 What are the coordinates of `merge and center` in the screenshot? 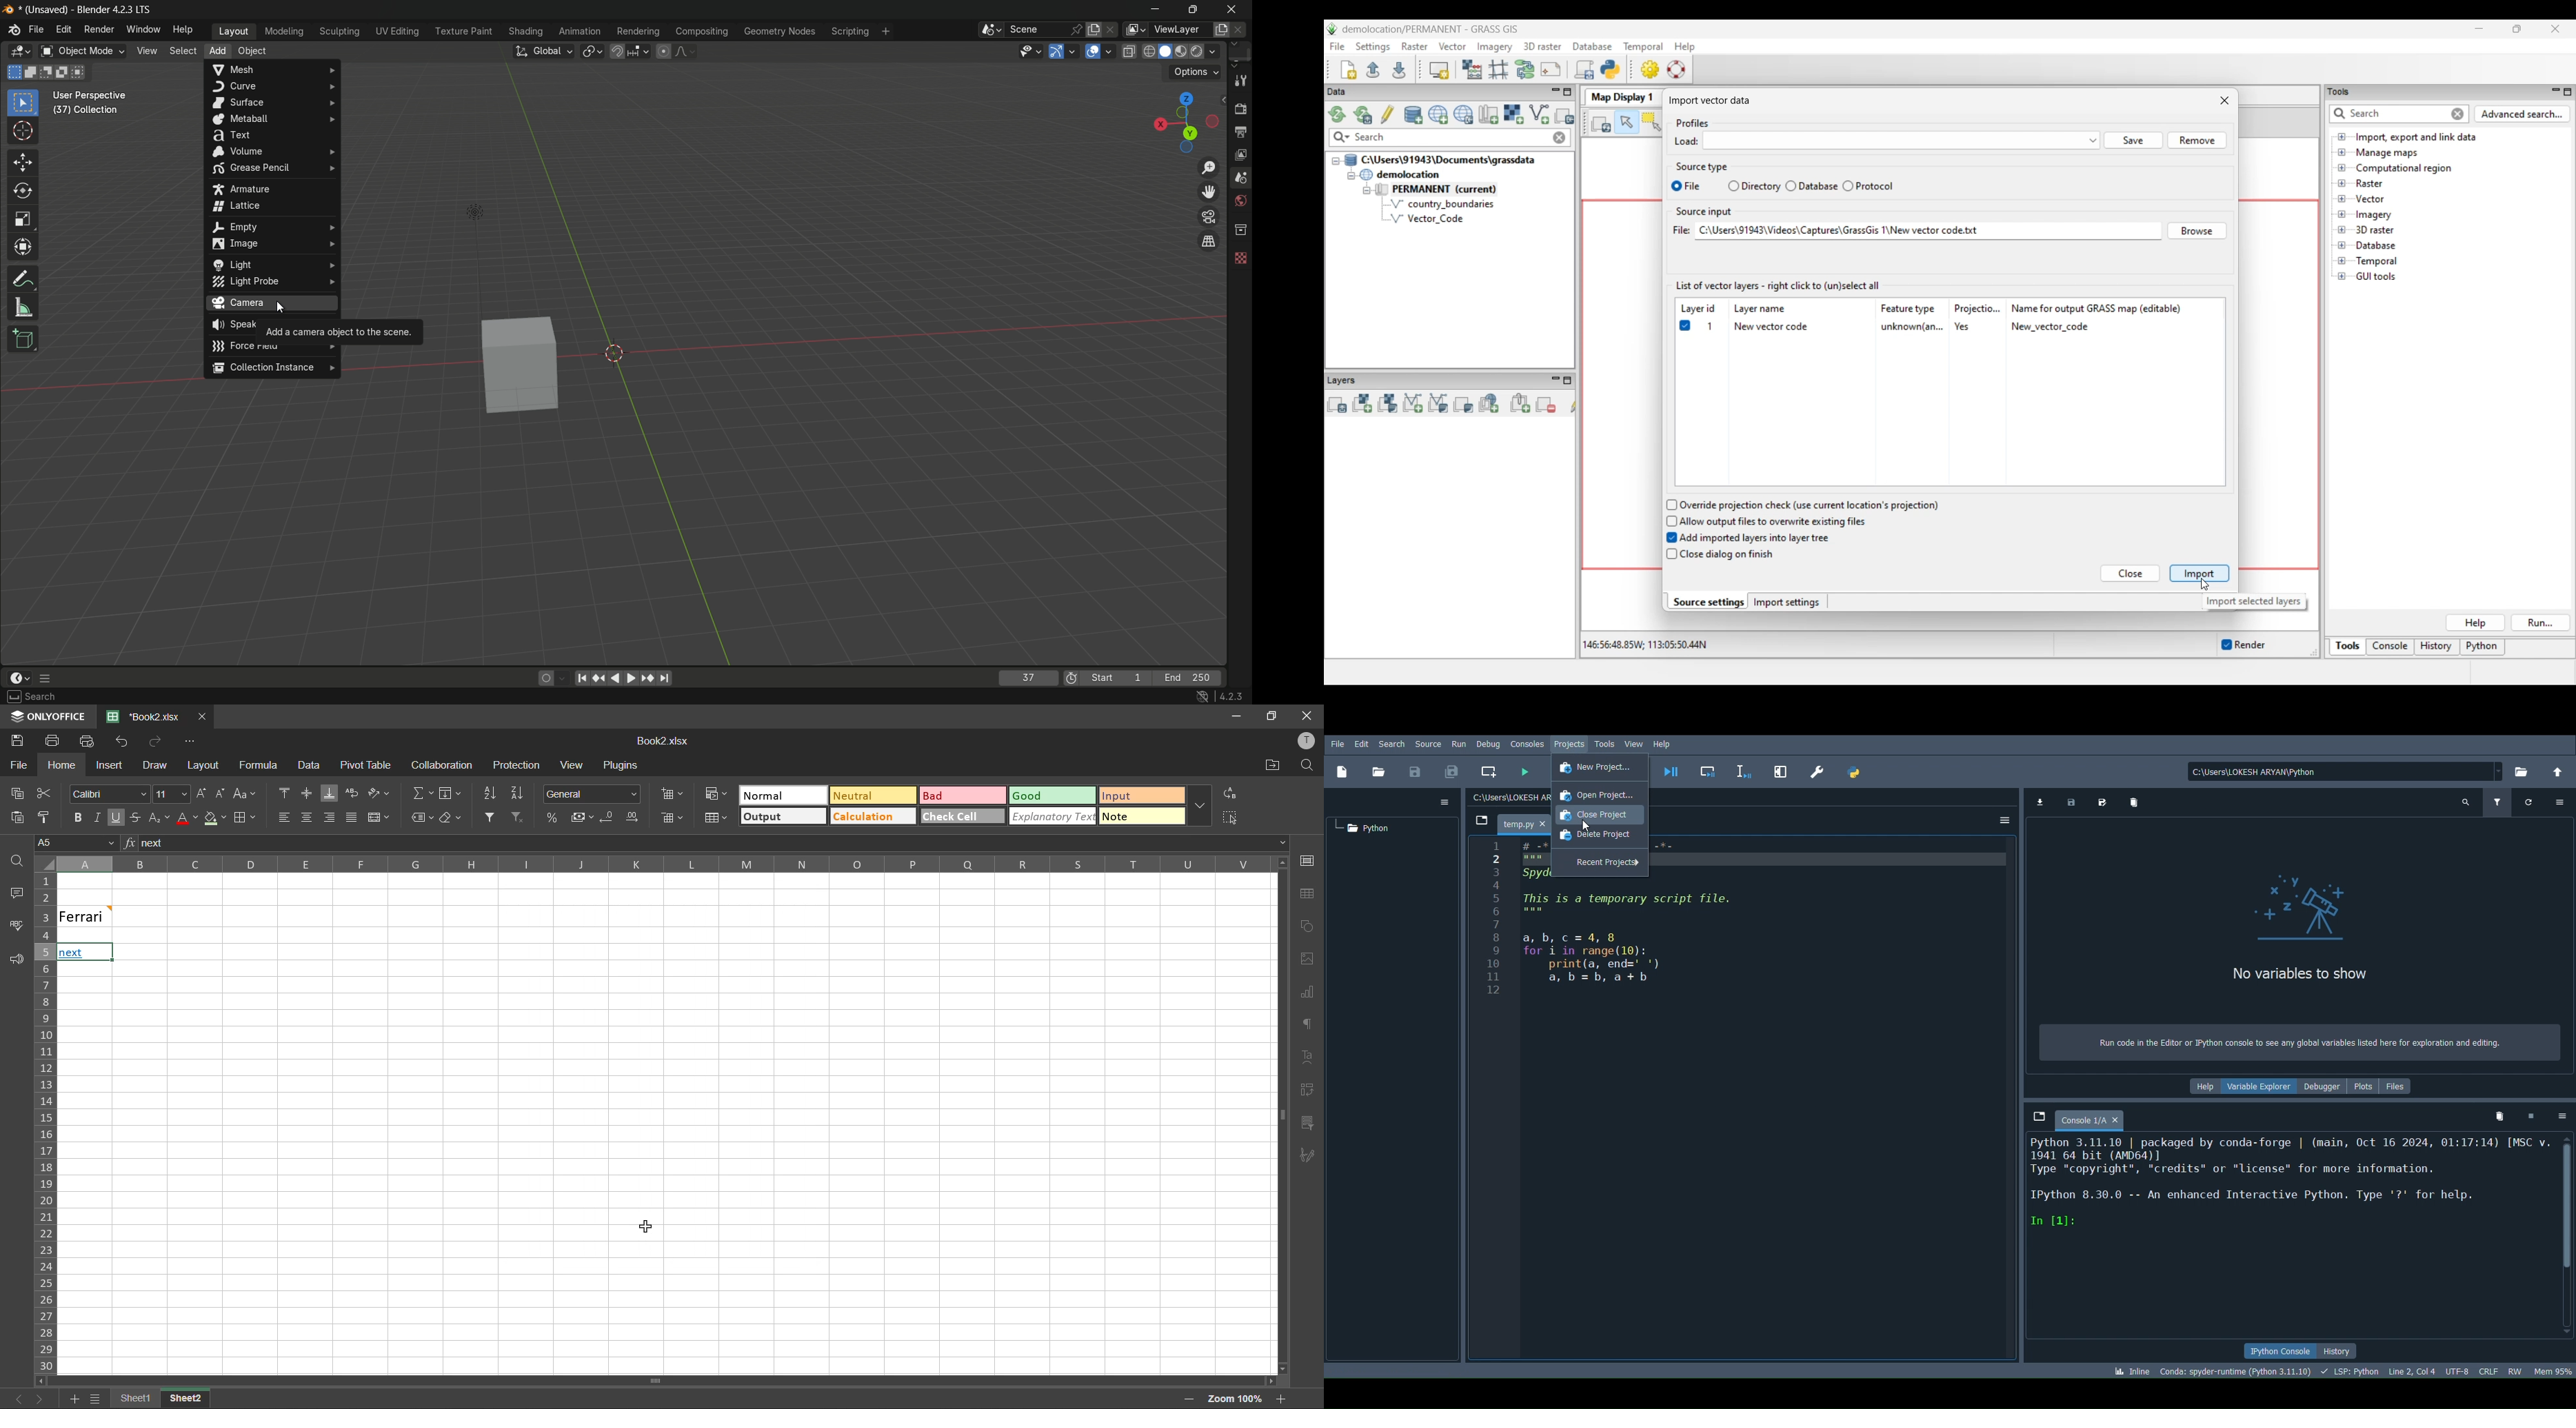 It's located at (379, 818).